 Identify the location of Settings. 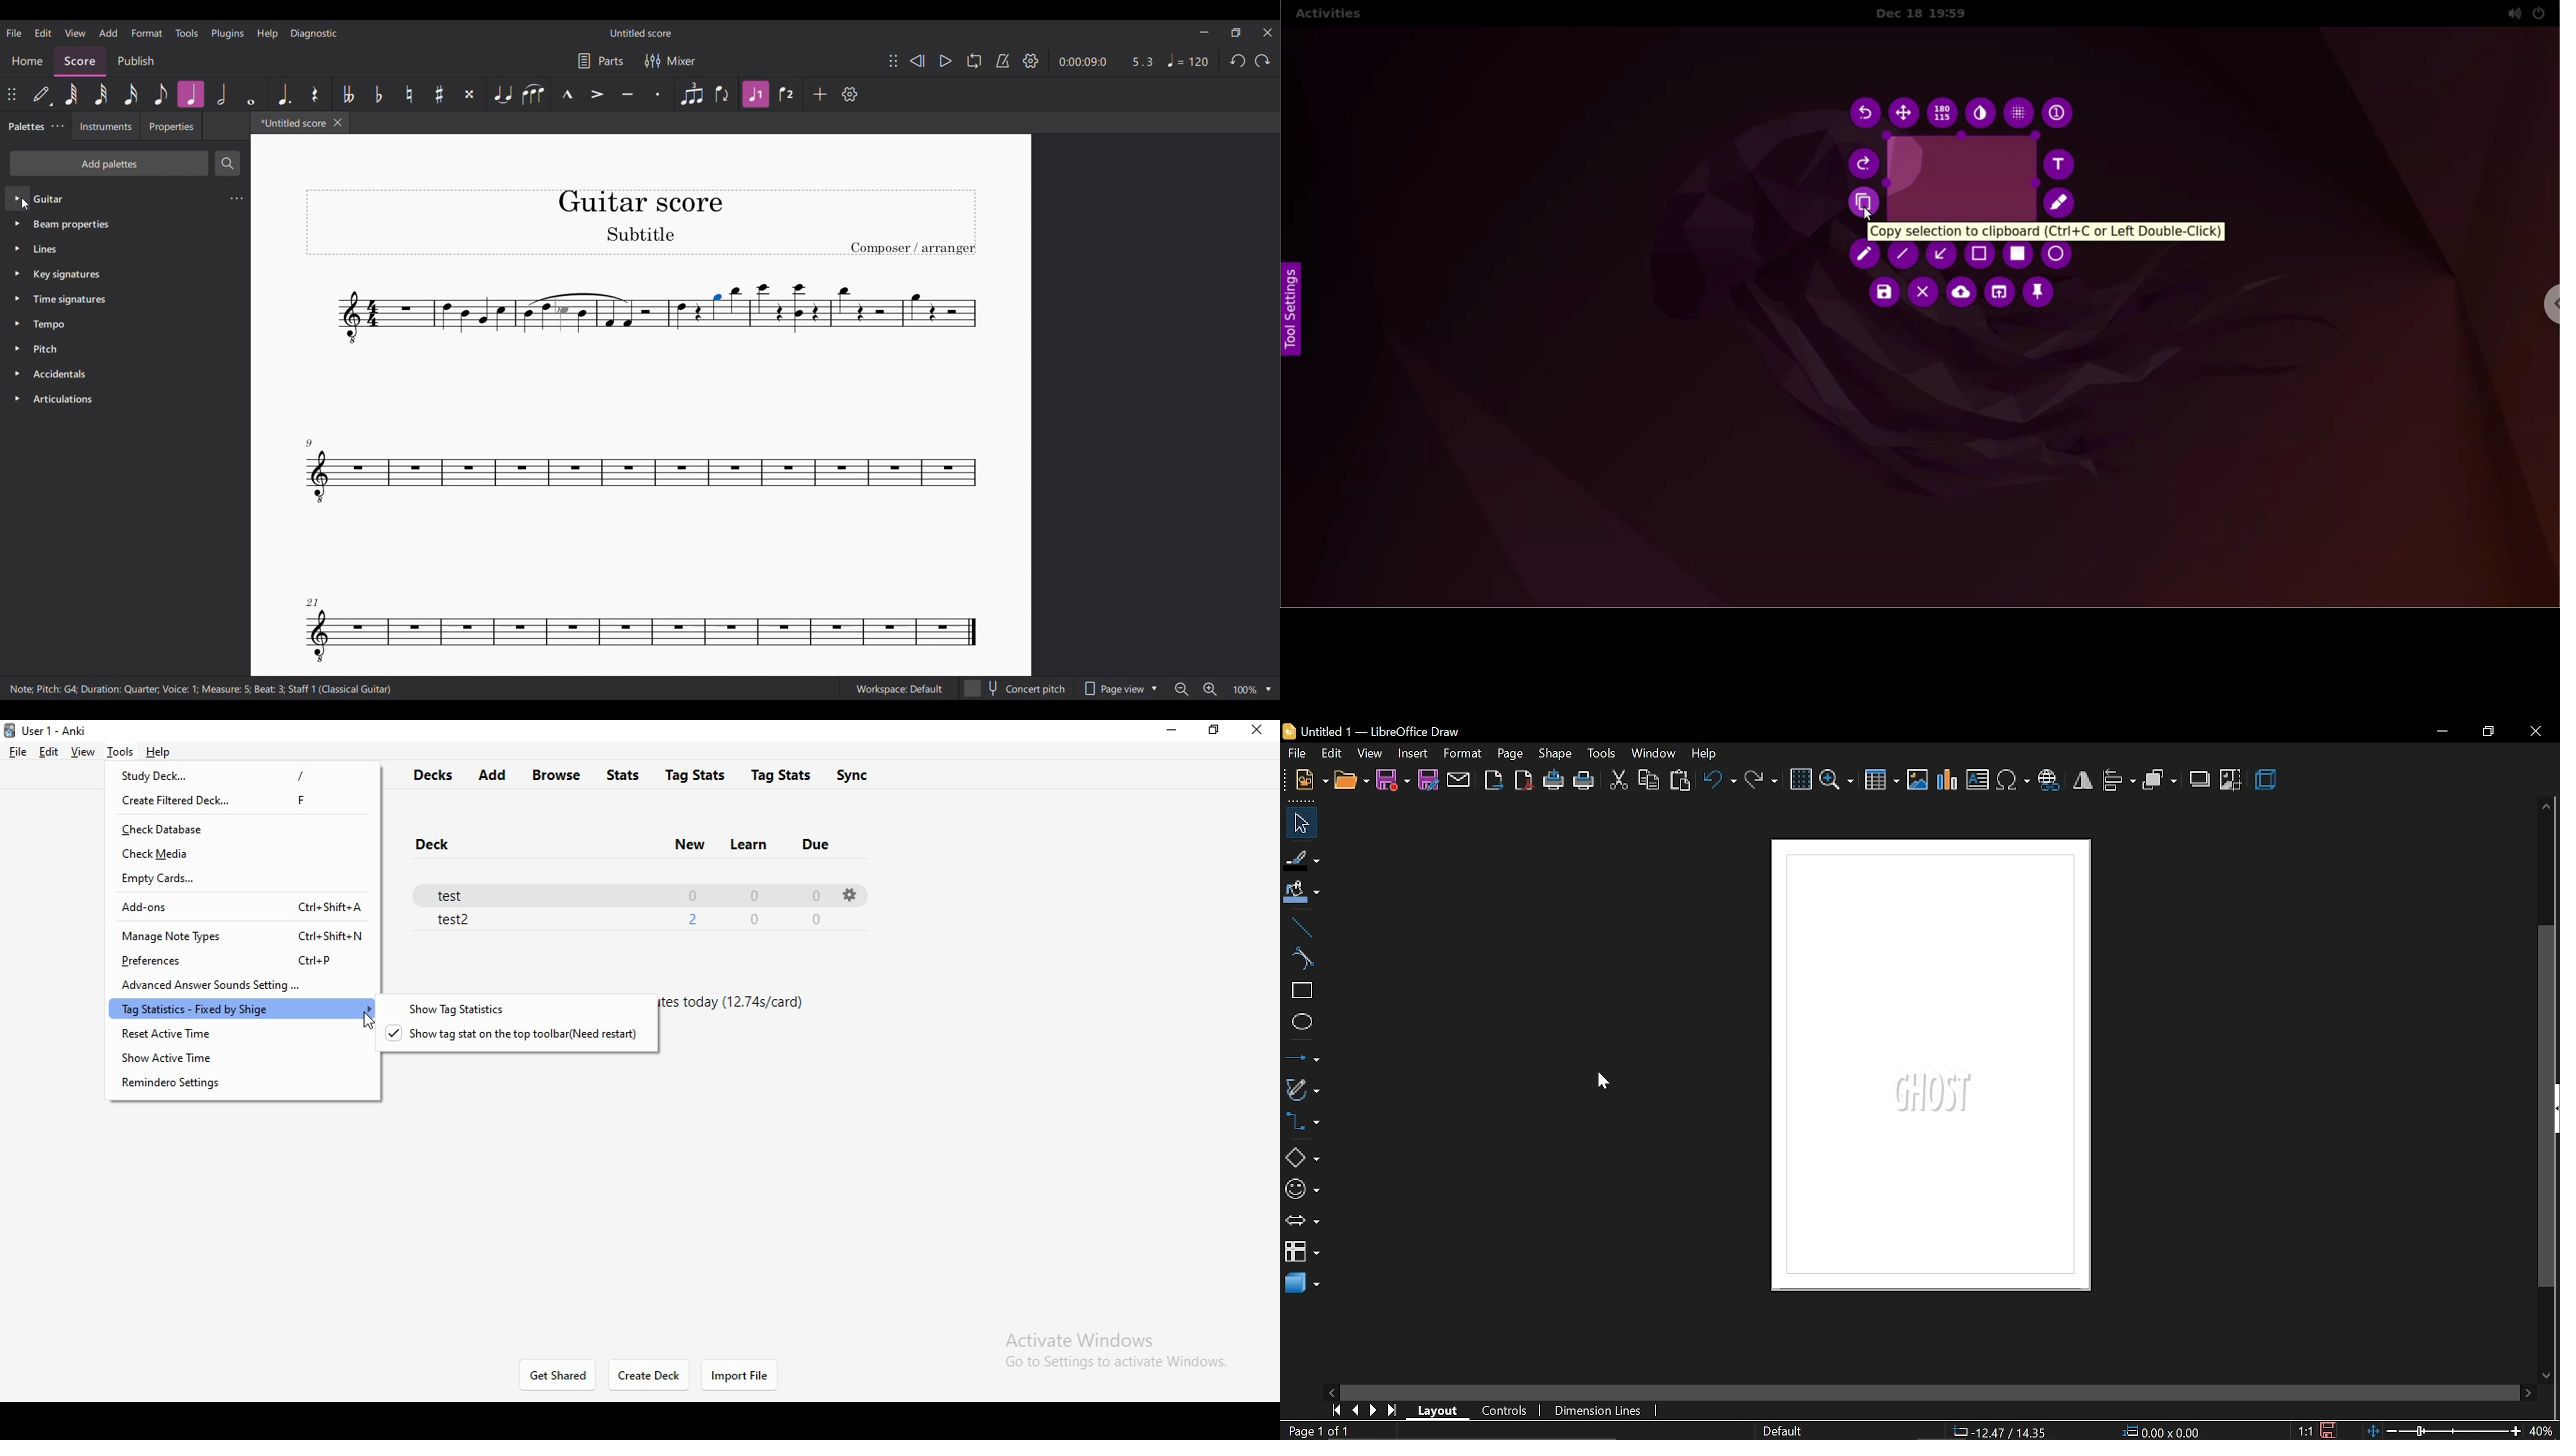
(1031, 61).